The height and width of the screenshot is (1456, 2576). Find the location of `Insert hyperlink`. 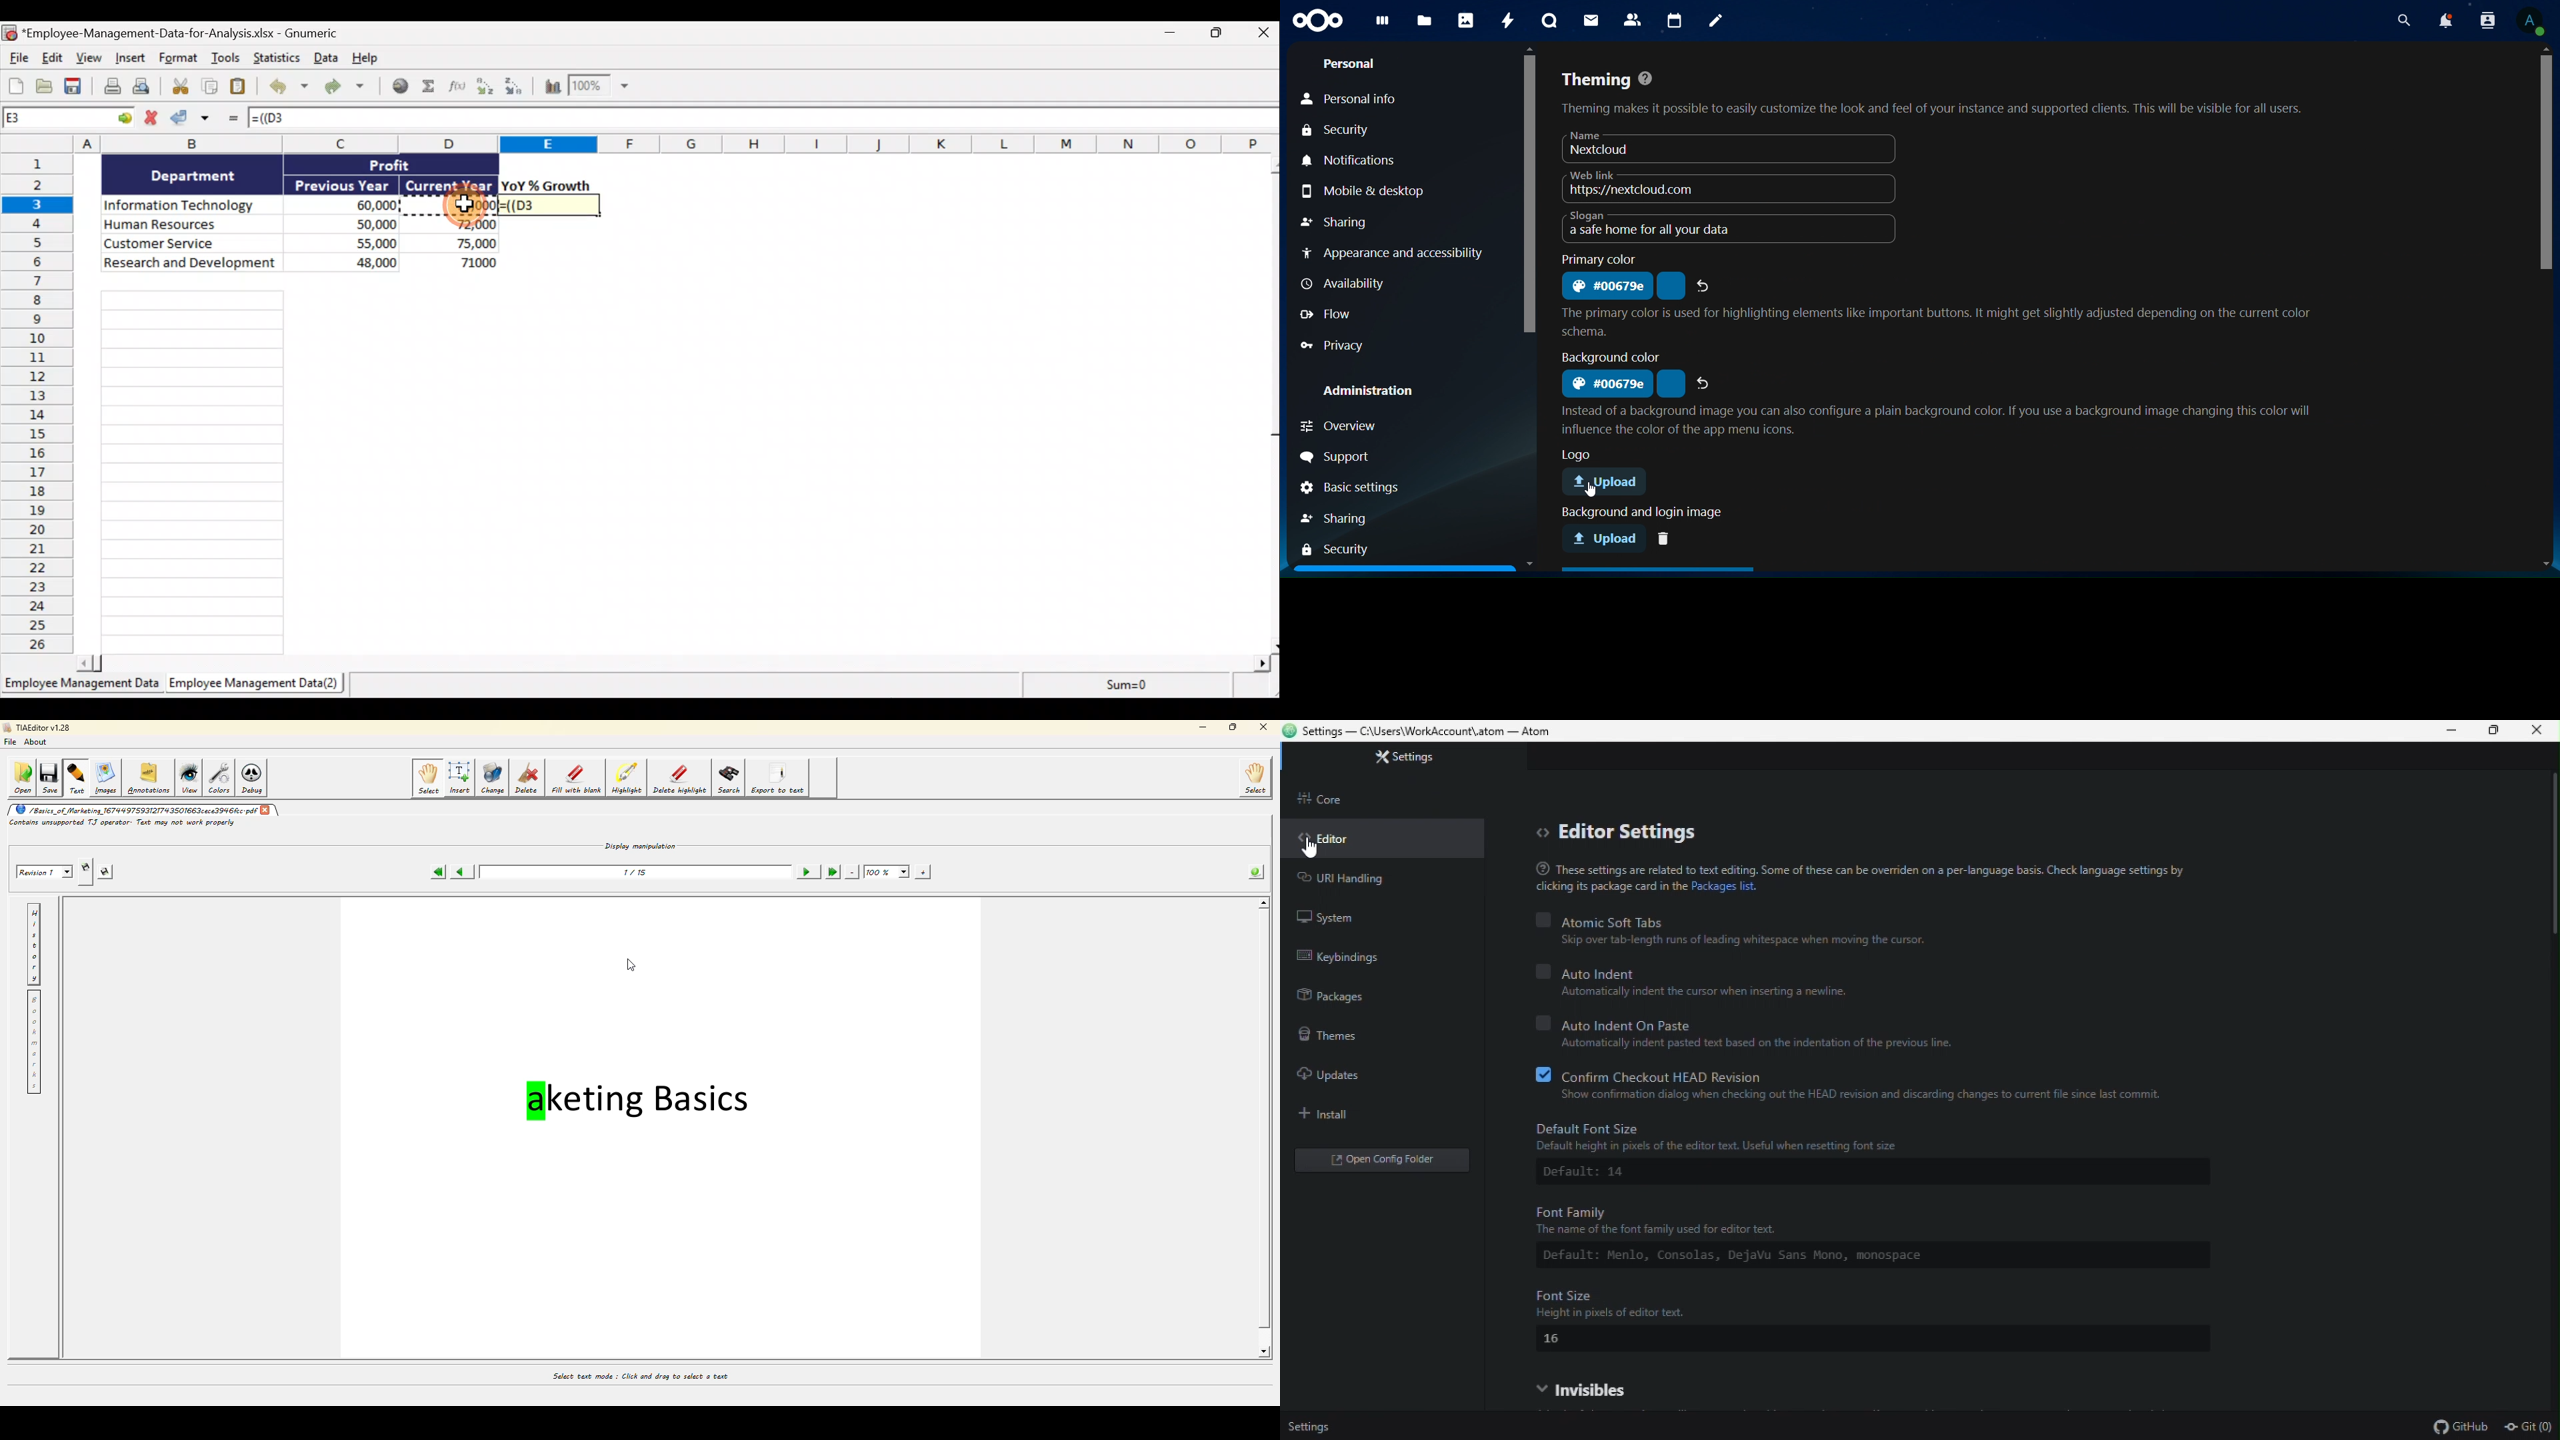

Insert hyperlink is located at coordinates (399, 87).